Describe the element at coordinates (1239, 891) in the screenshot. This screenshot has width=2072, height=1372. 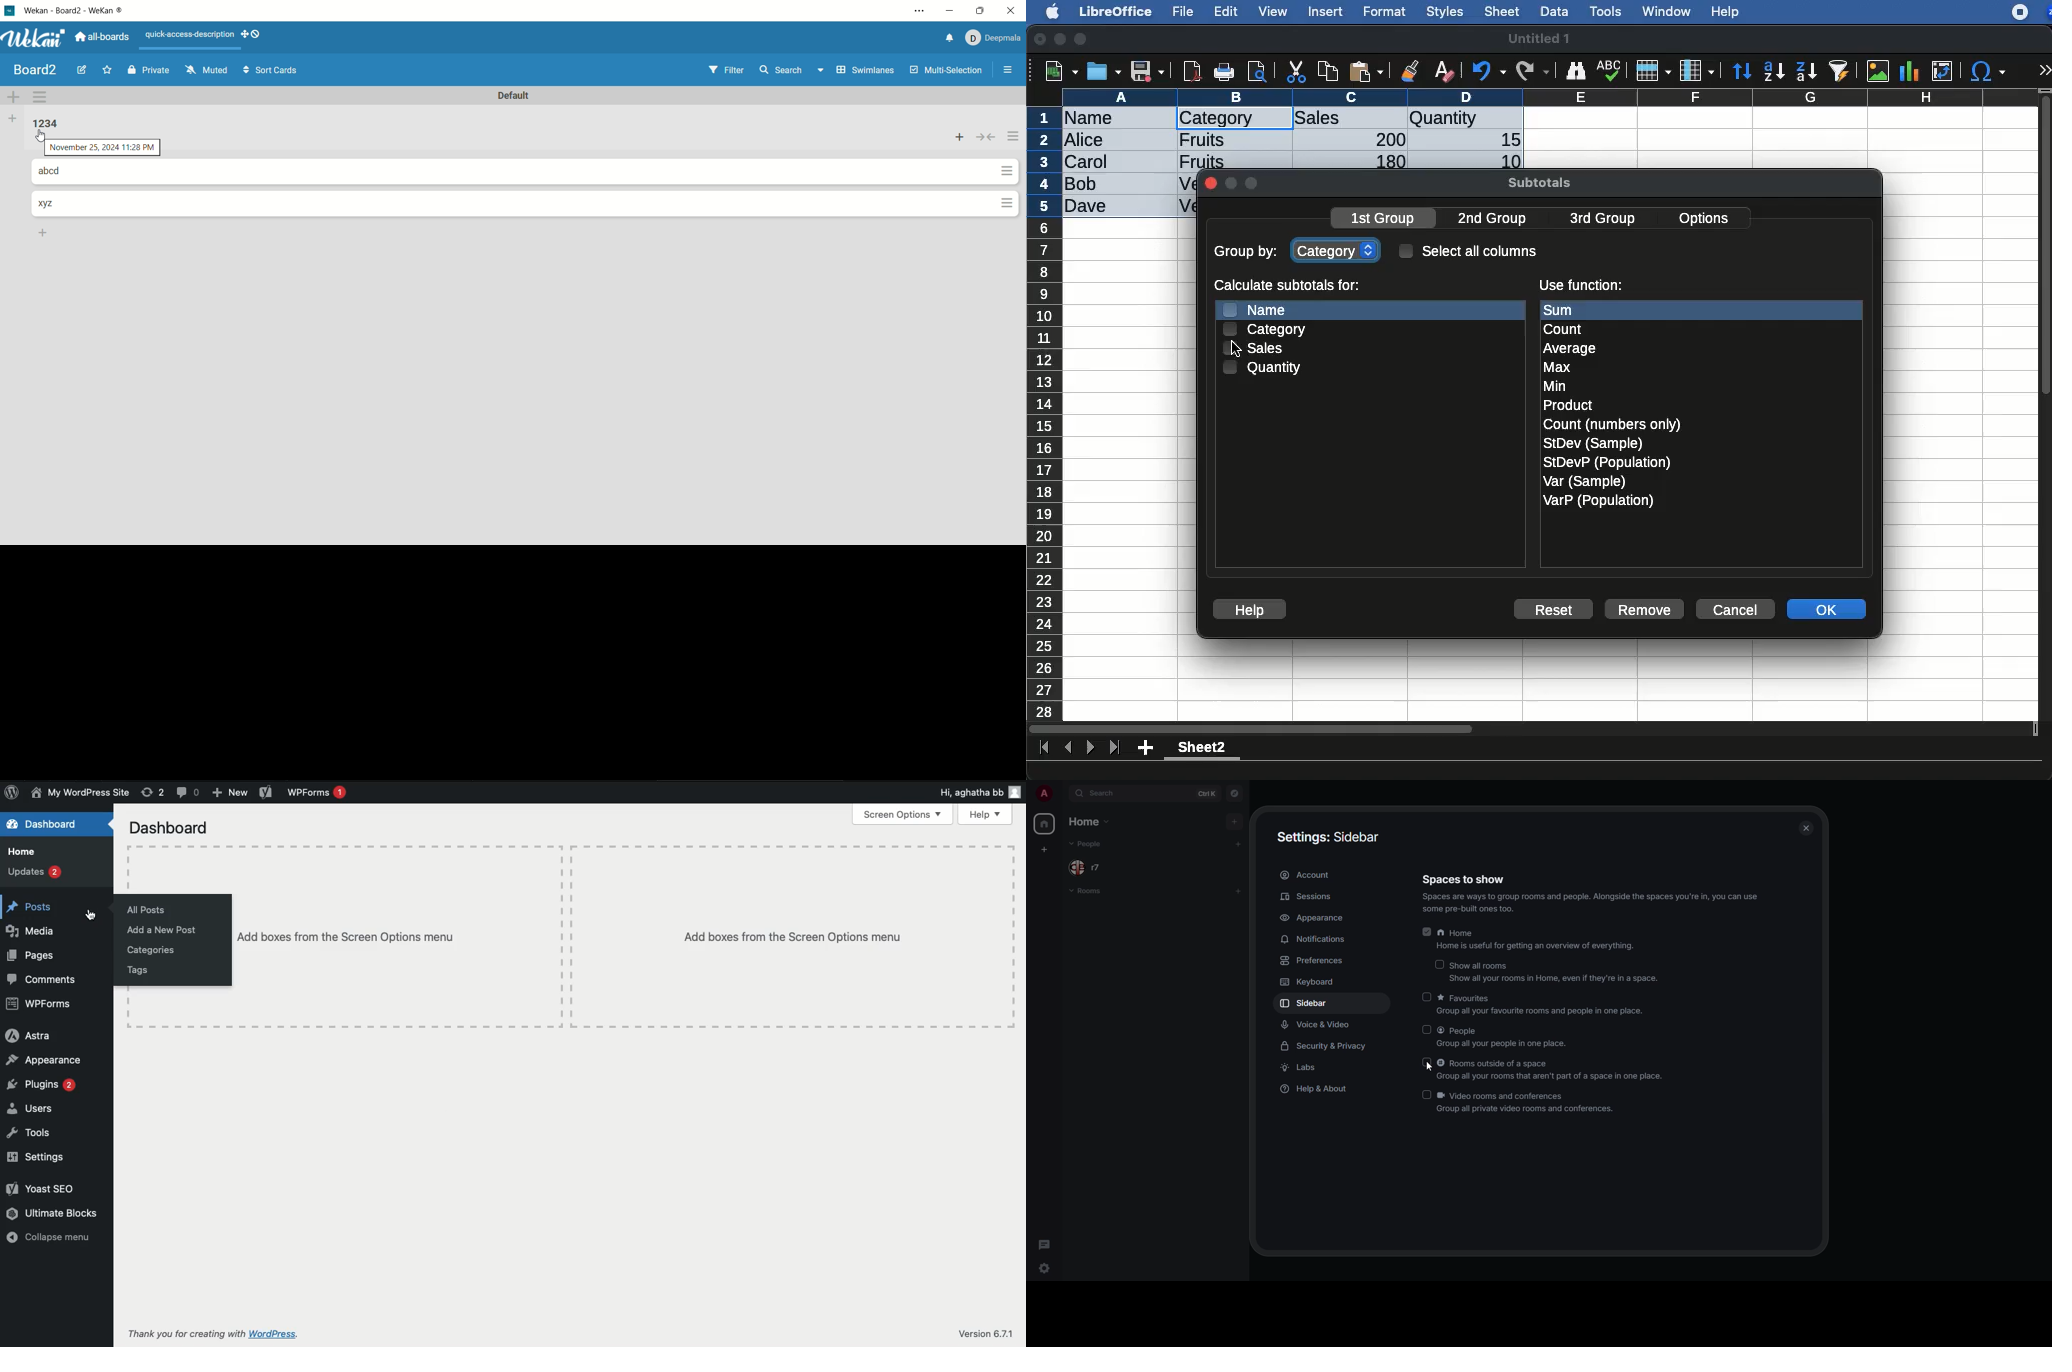
I see `add` at that location.